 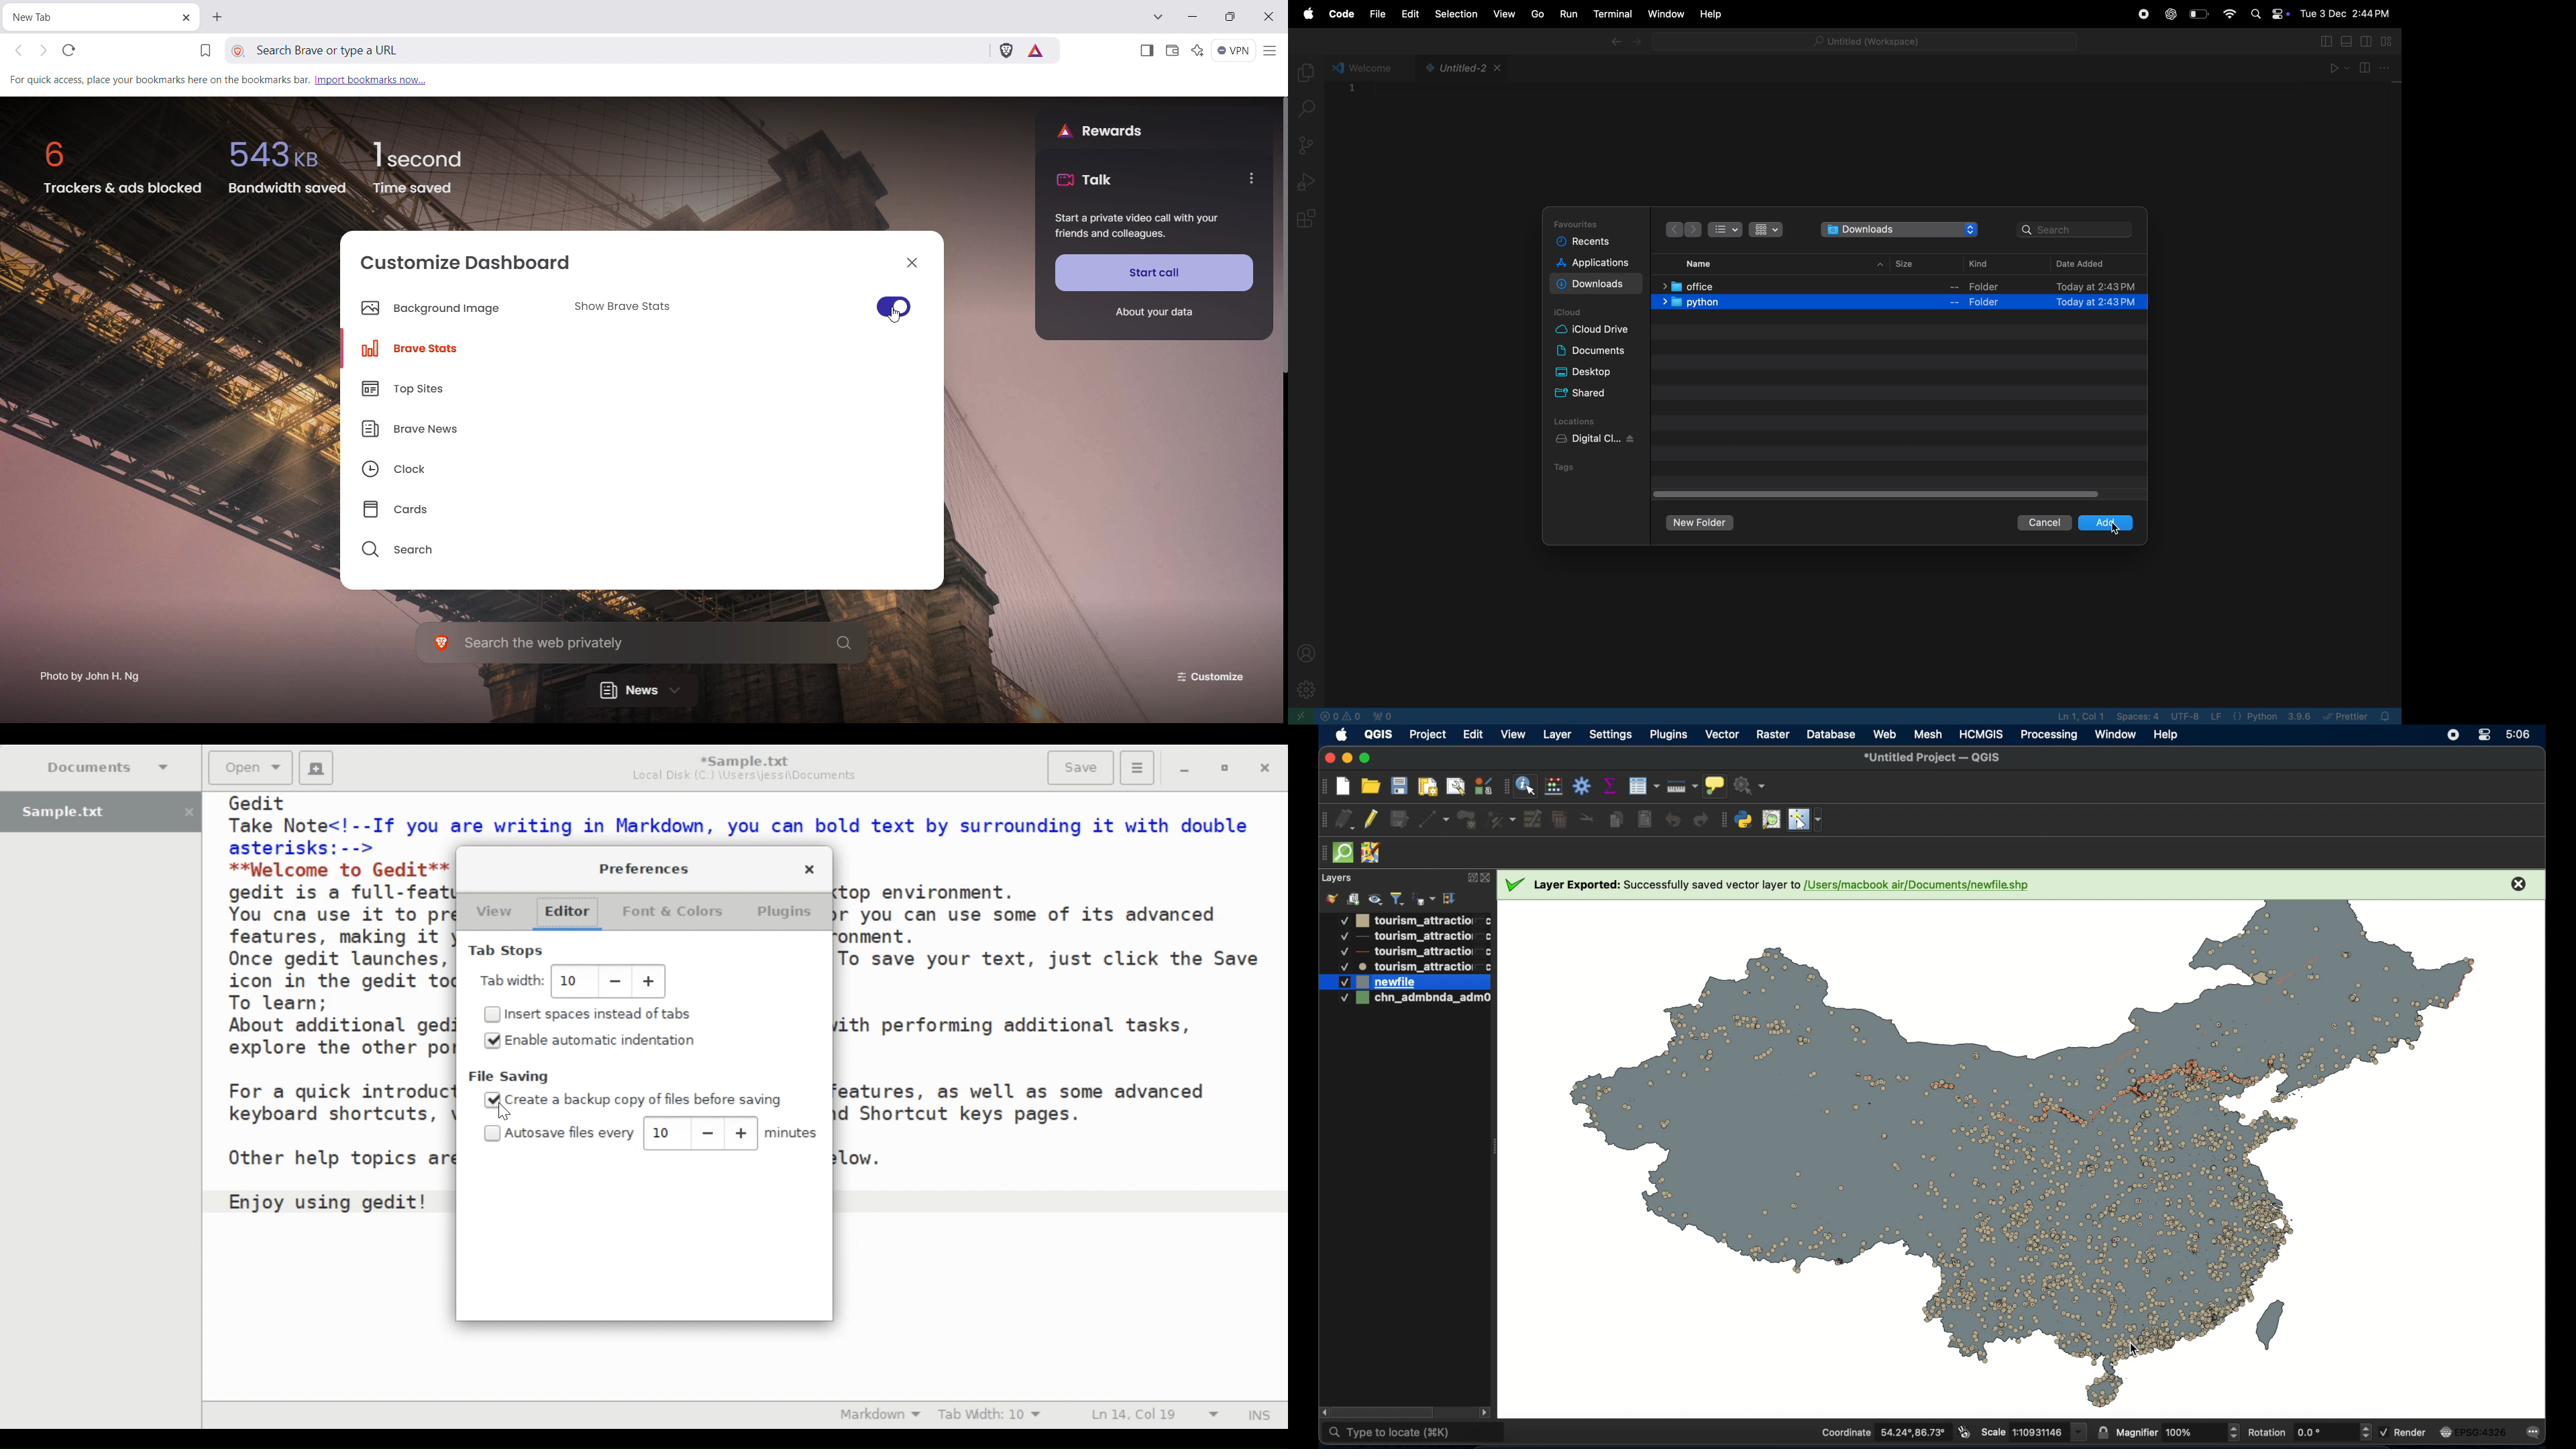 I want to click on save project, so click(x=1399, y=786).